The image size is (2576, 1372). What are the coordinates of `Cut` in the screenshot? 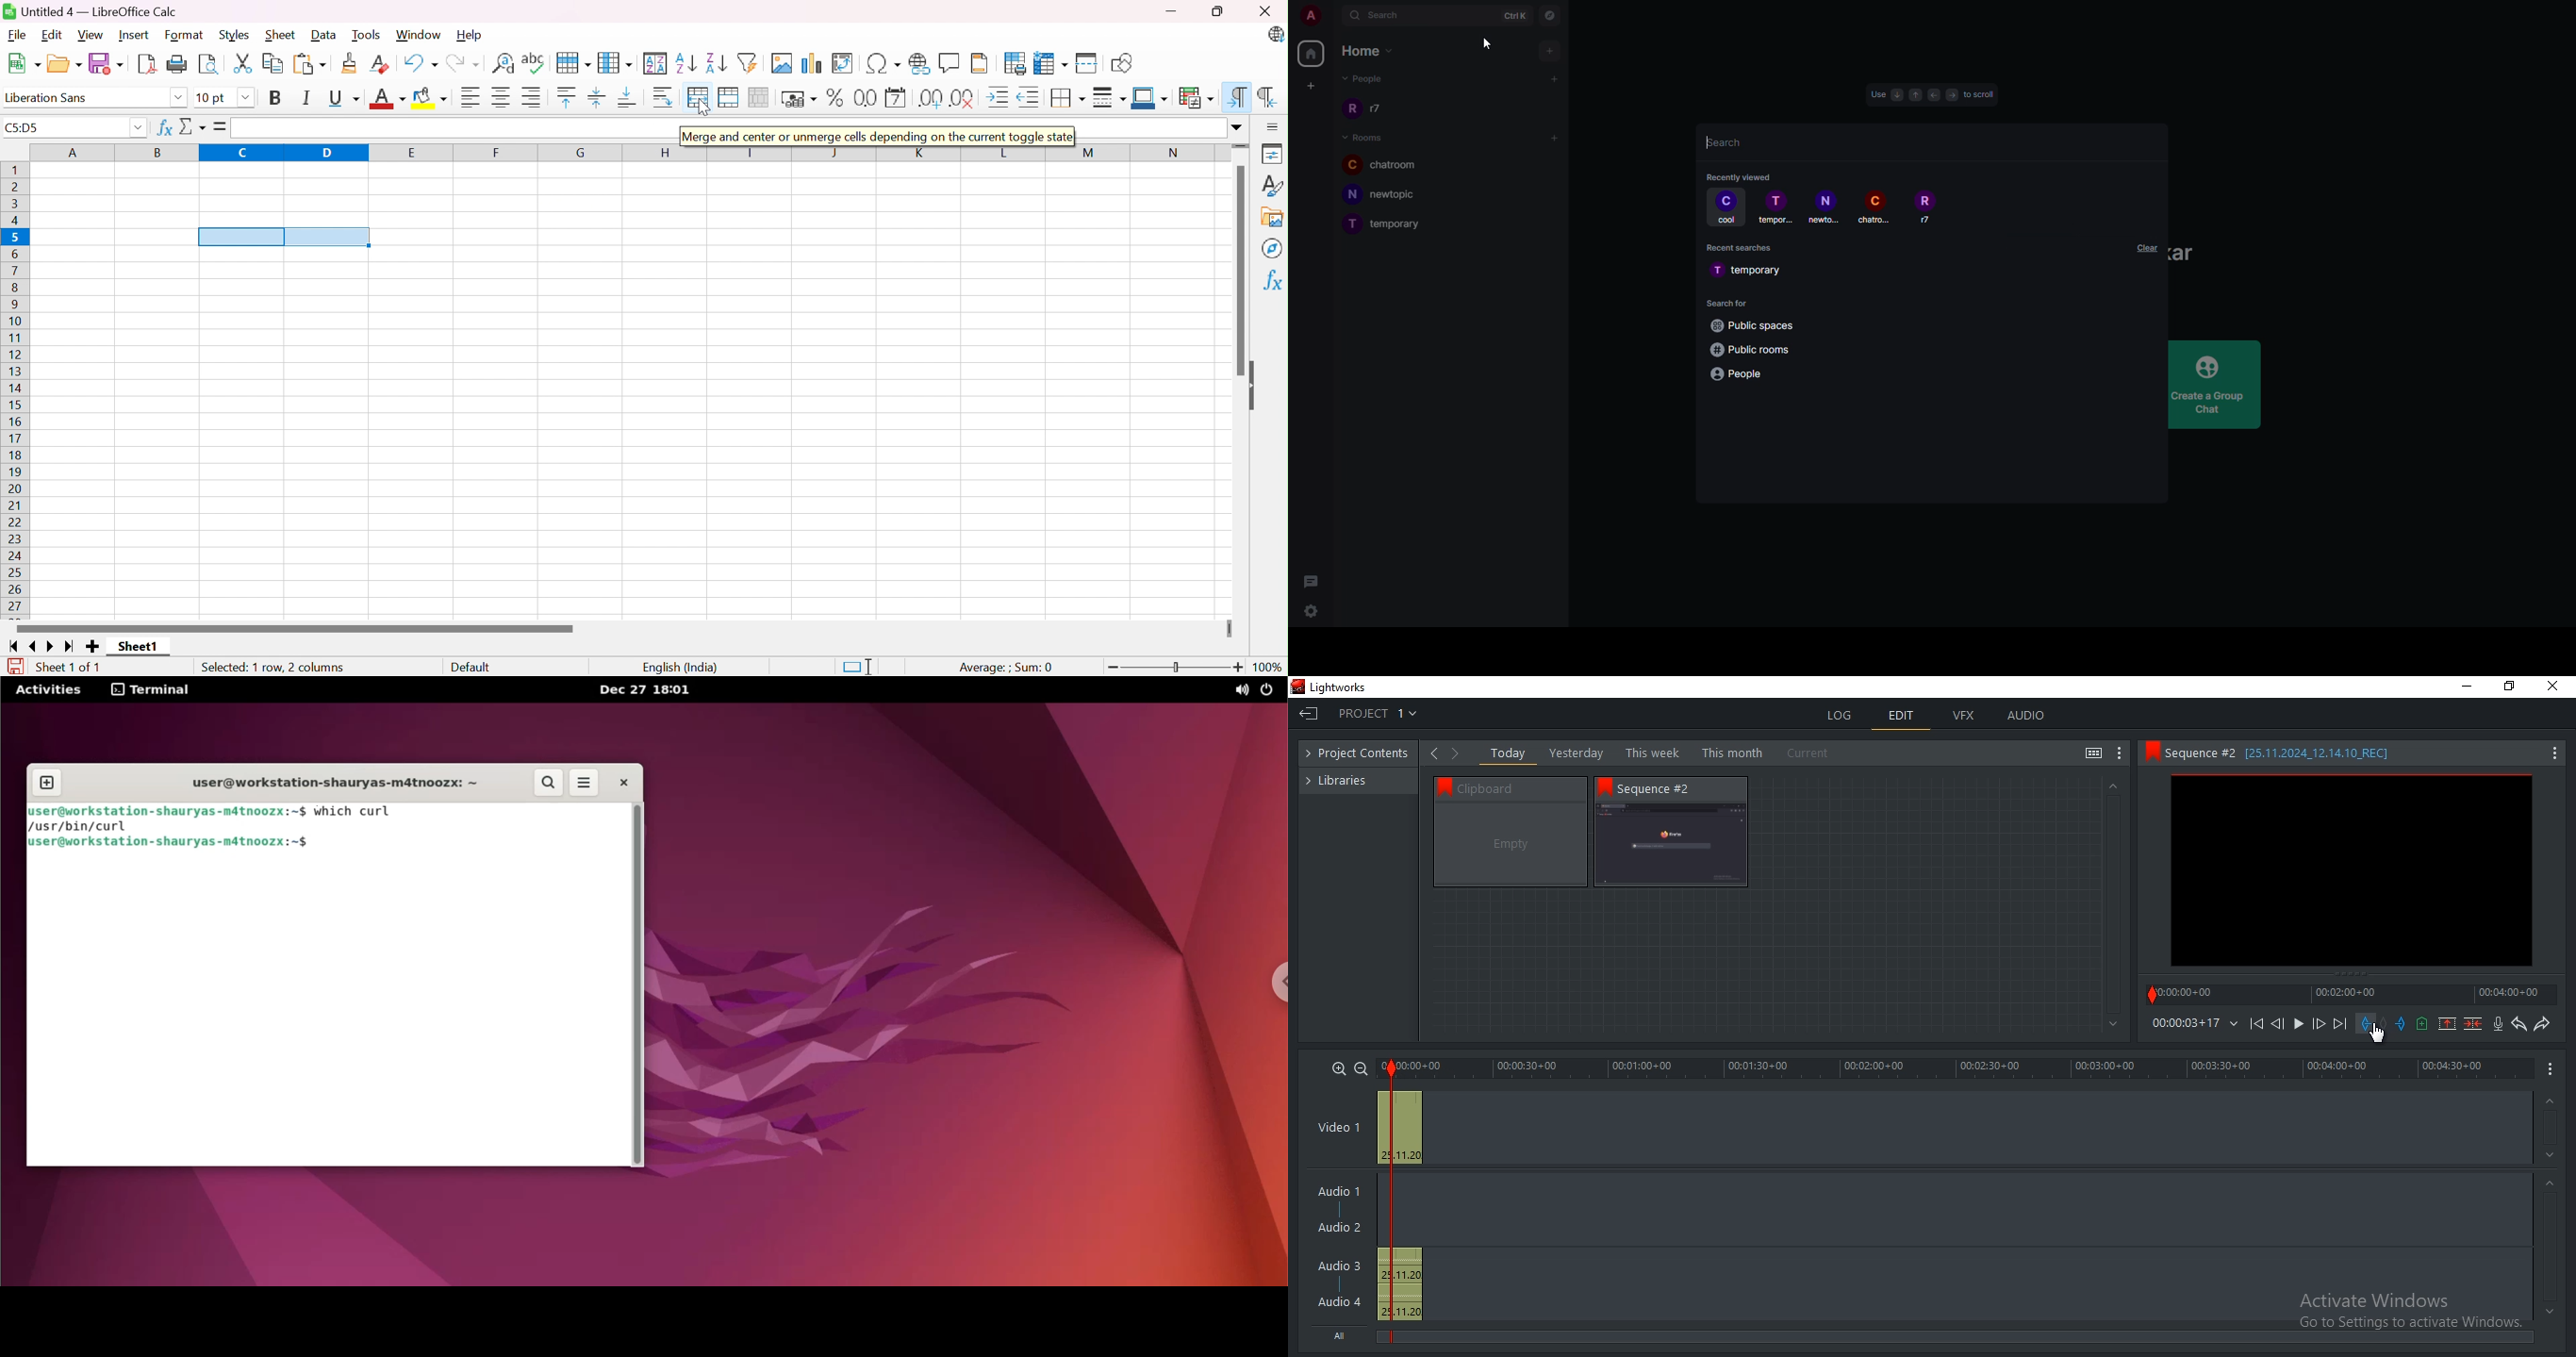 It's located at (244, 64).